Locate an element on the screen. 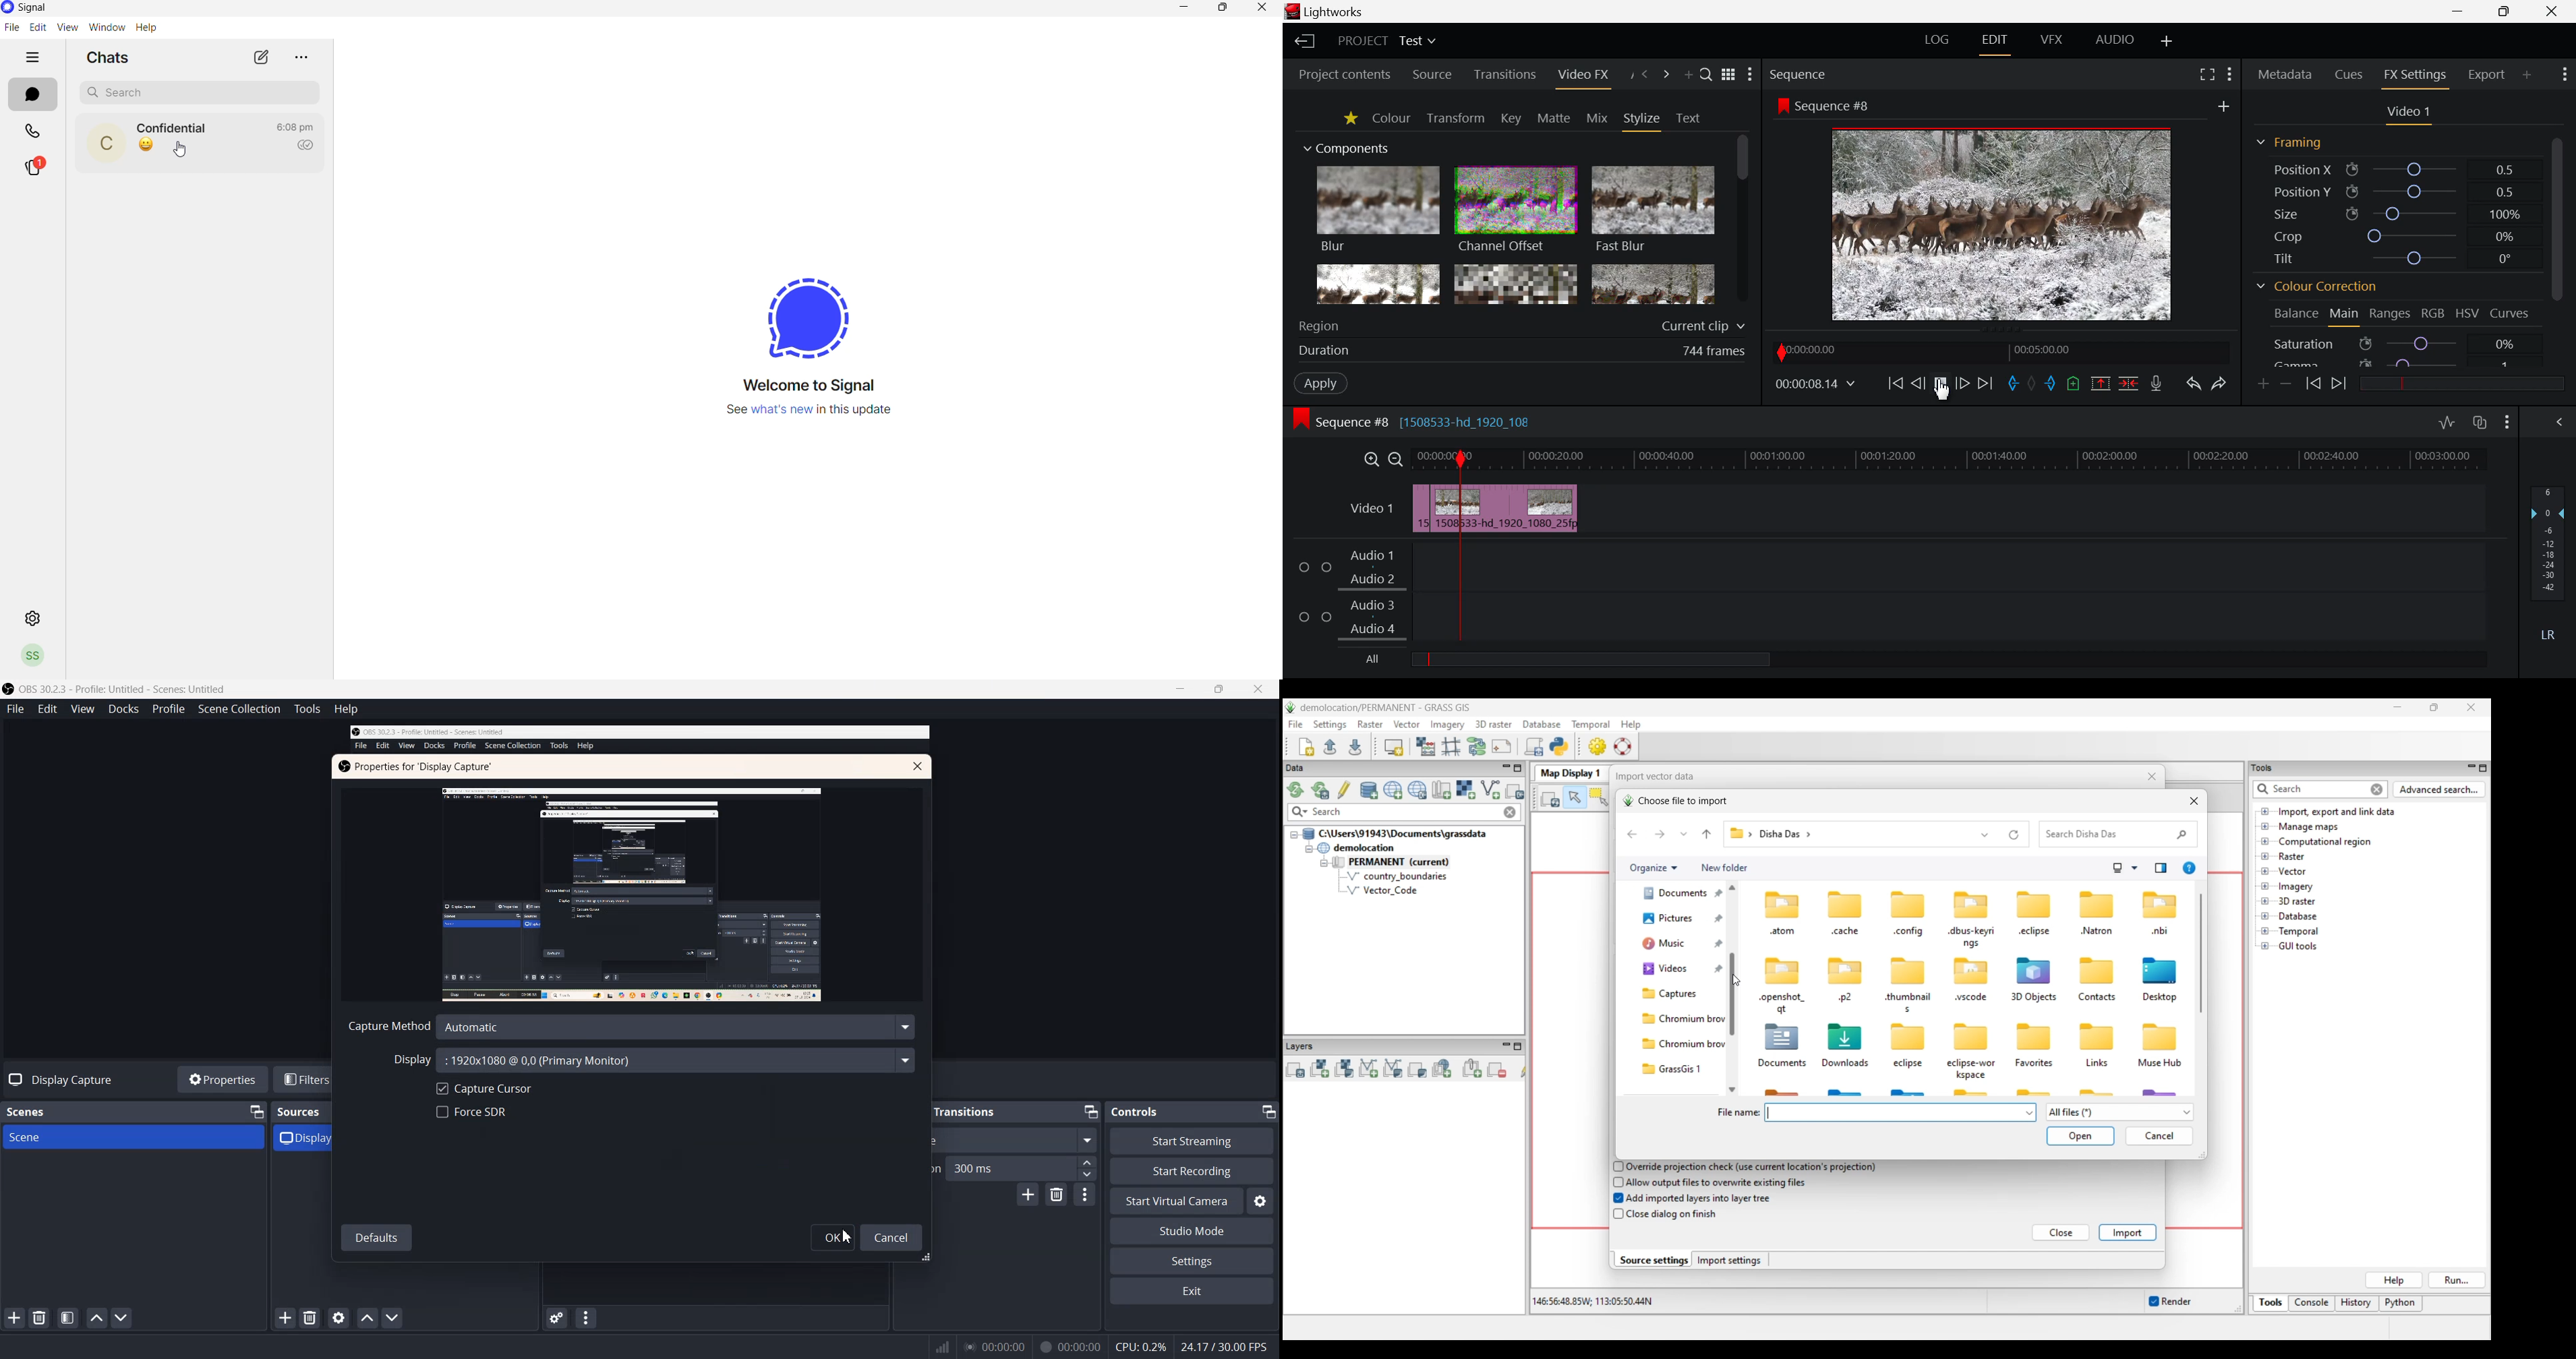  Help is located at coordinates (151, 27).